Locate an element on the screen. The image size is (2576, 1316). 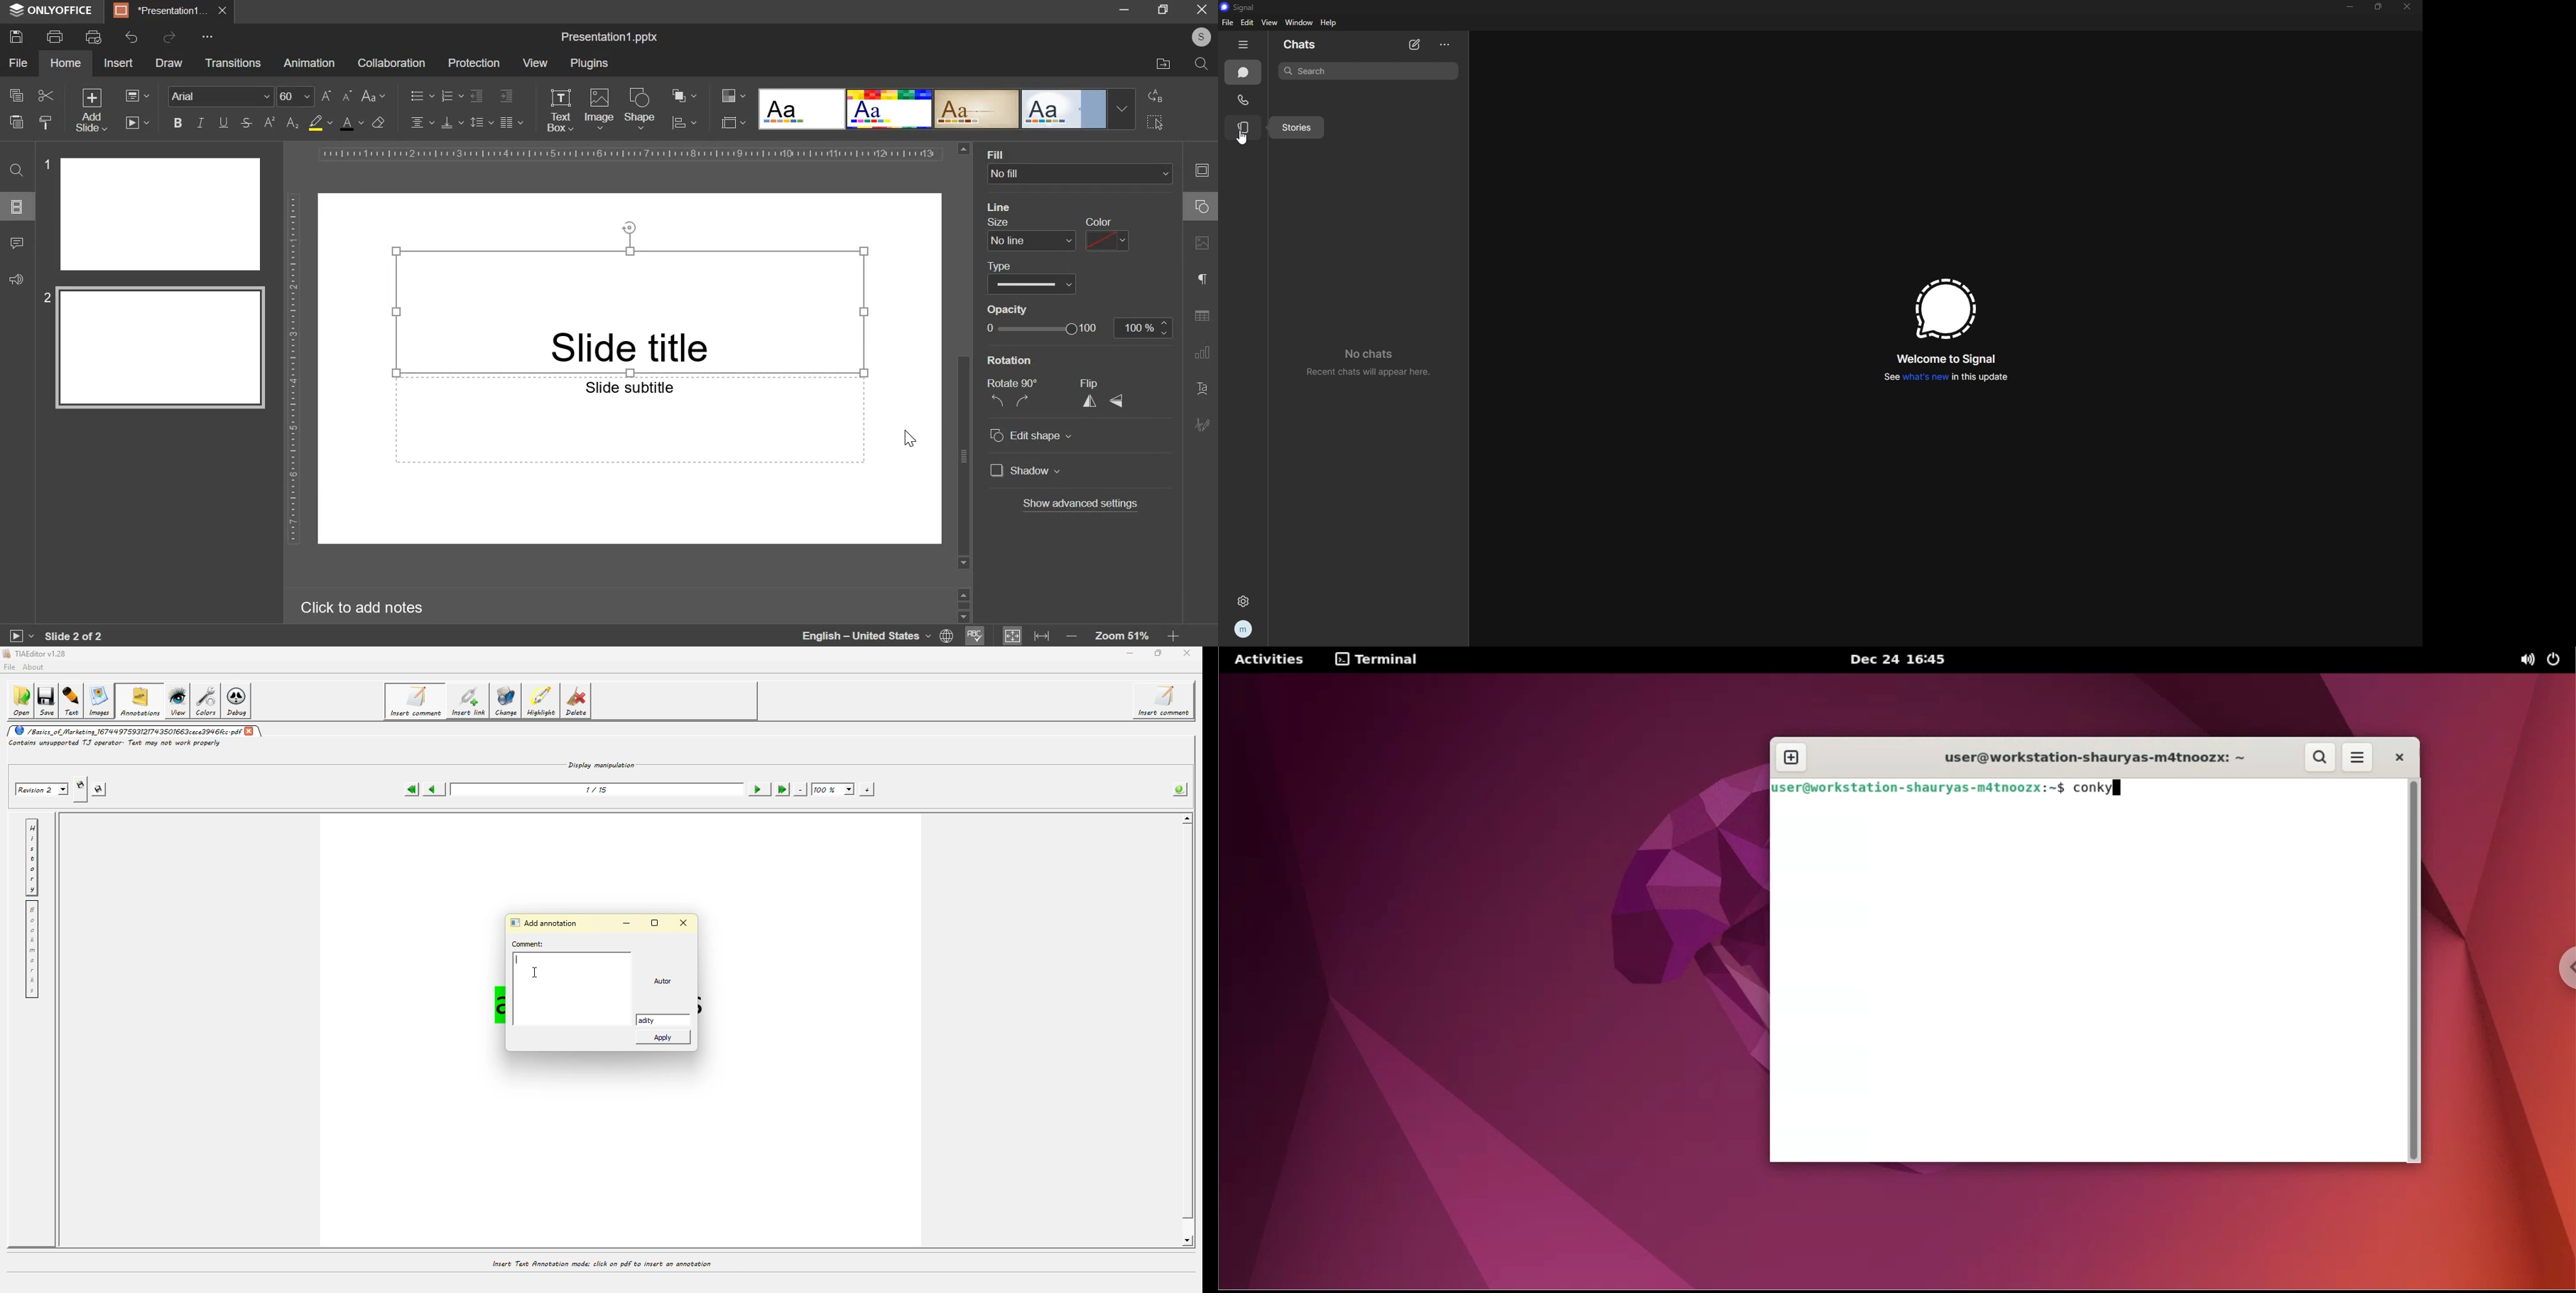
language is located at coordinates (866, 636).